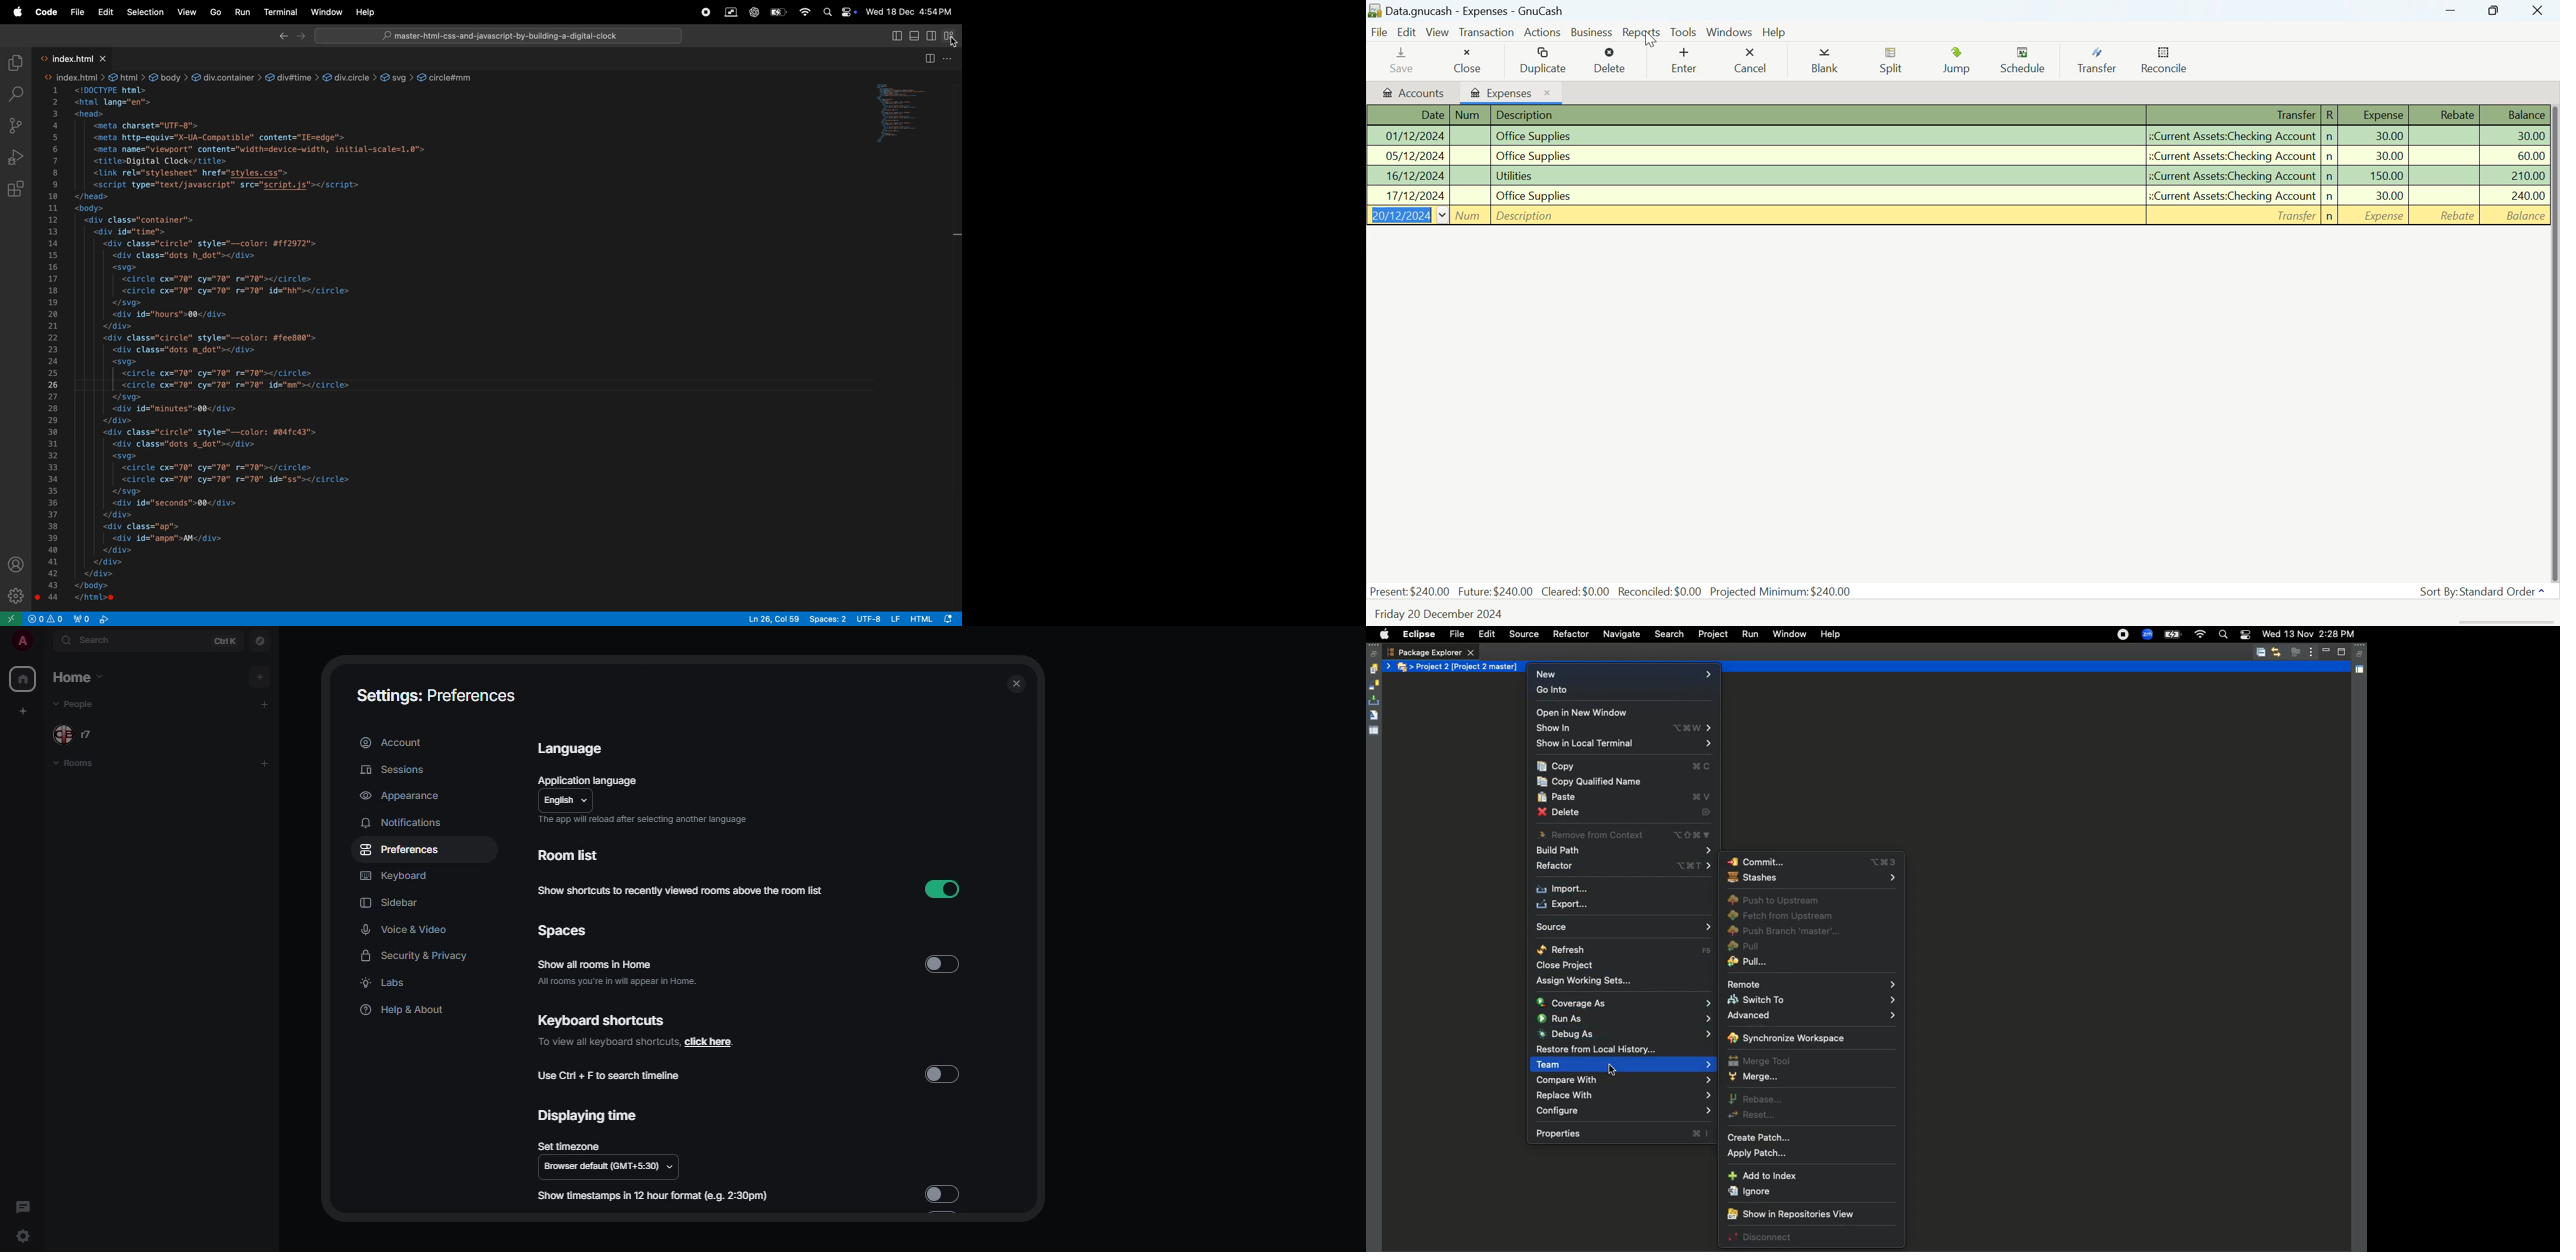 Image resolution: width=2576 pixels, height=1260 pixels. Describe the element at coordinates (1493, 11) in the screenshot. I see `Data.gnucash - Expenses - GnuCash` at that location.